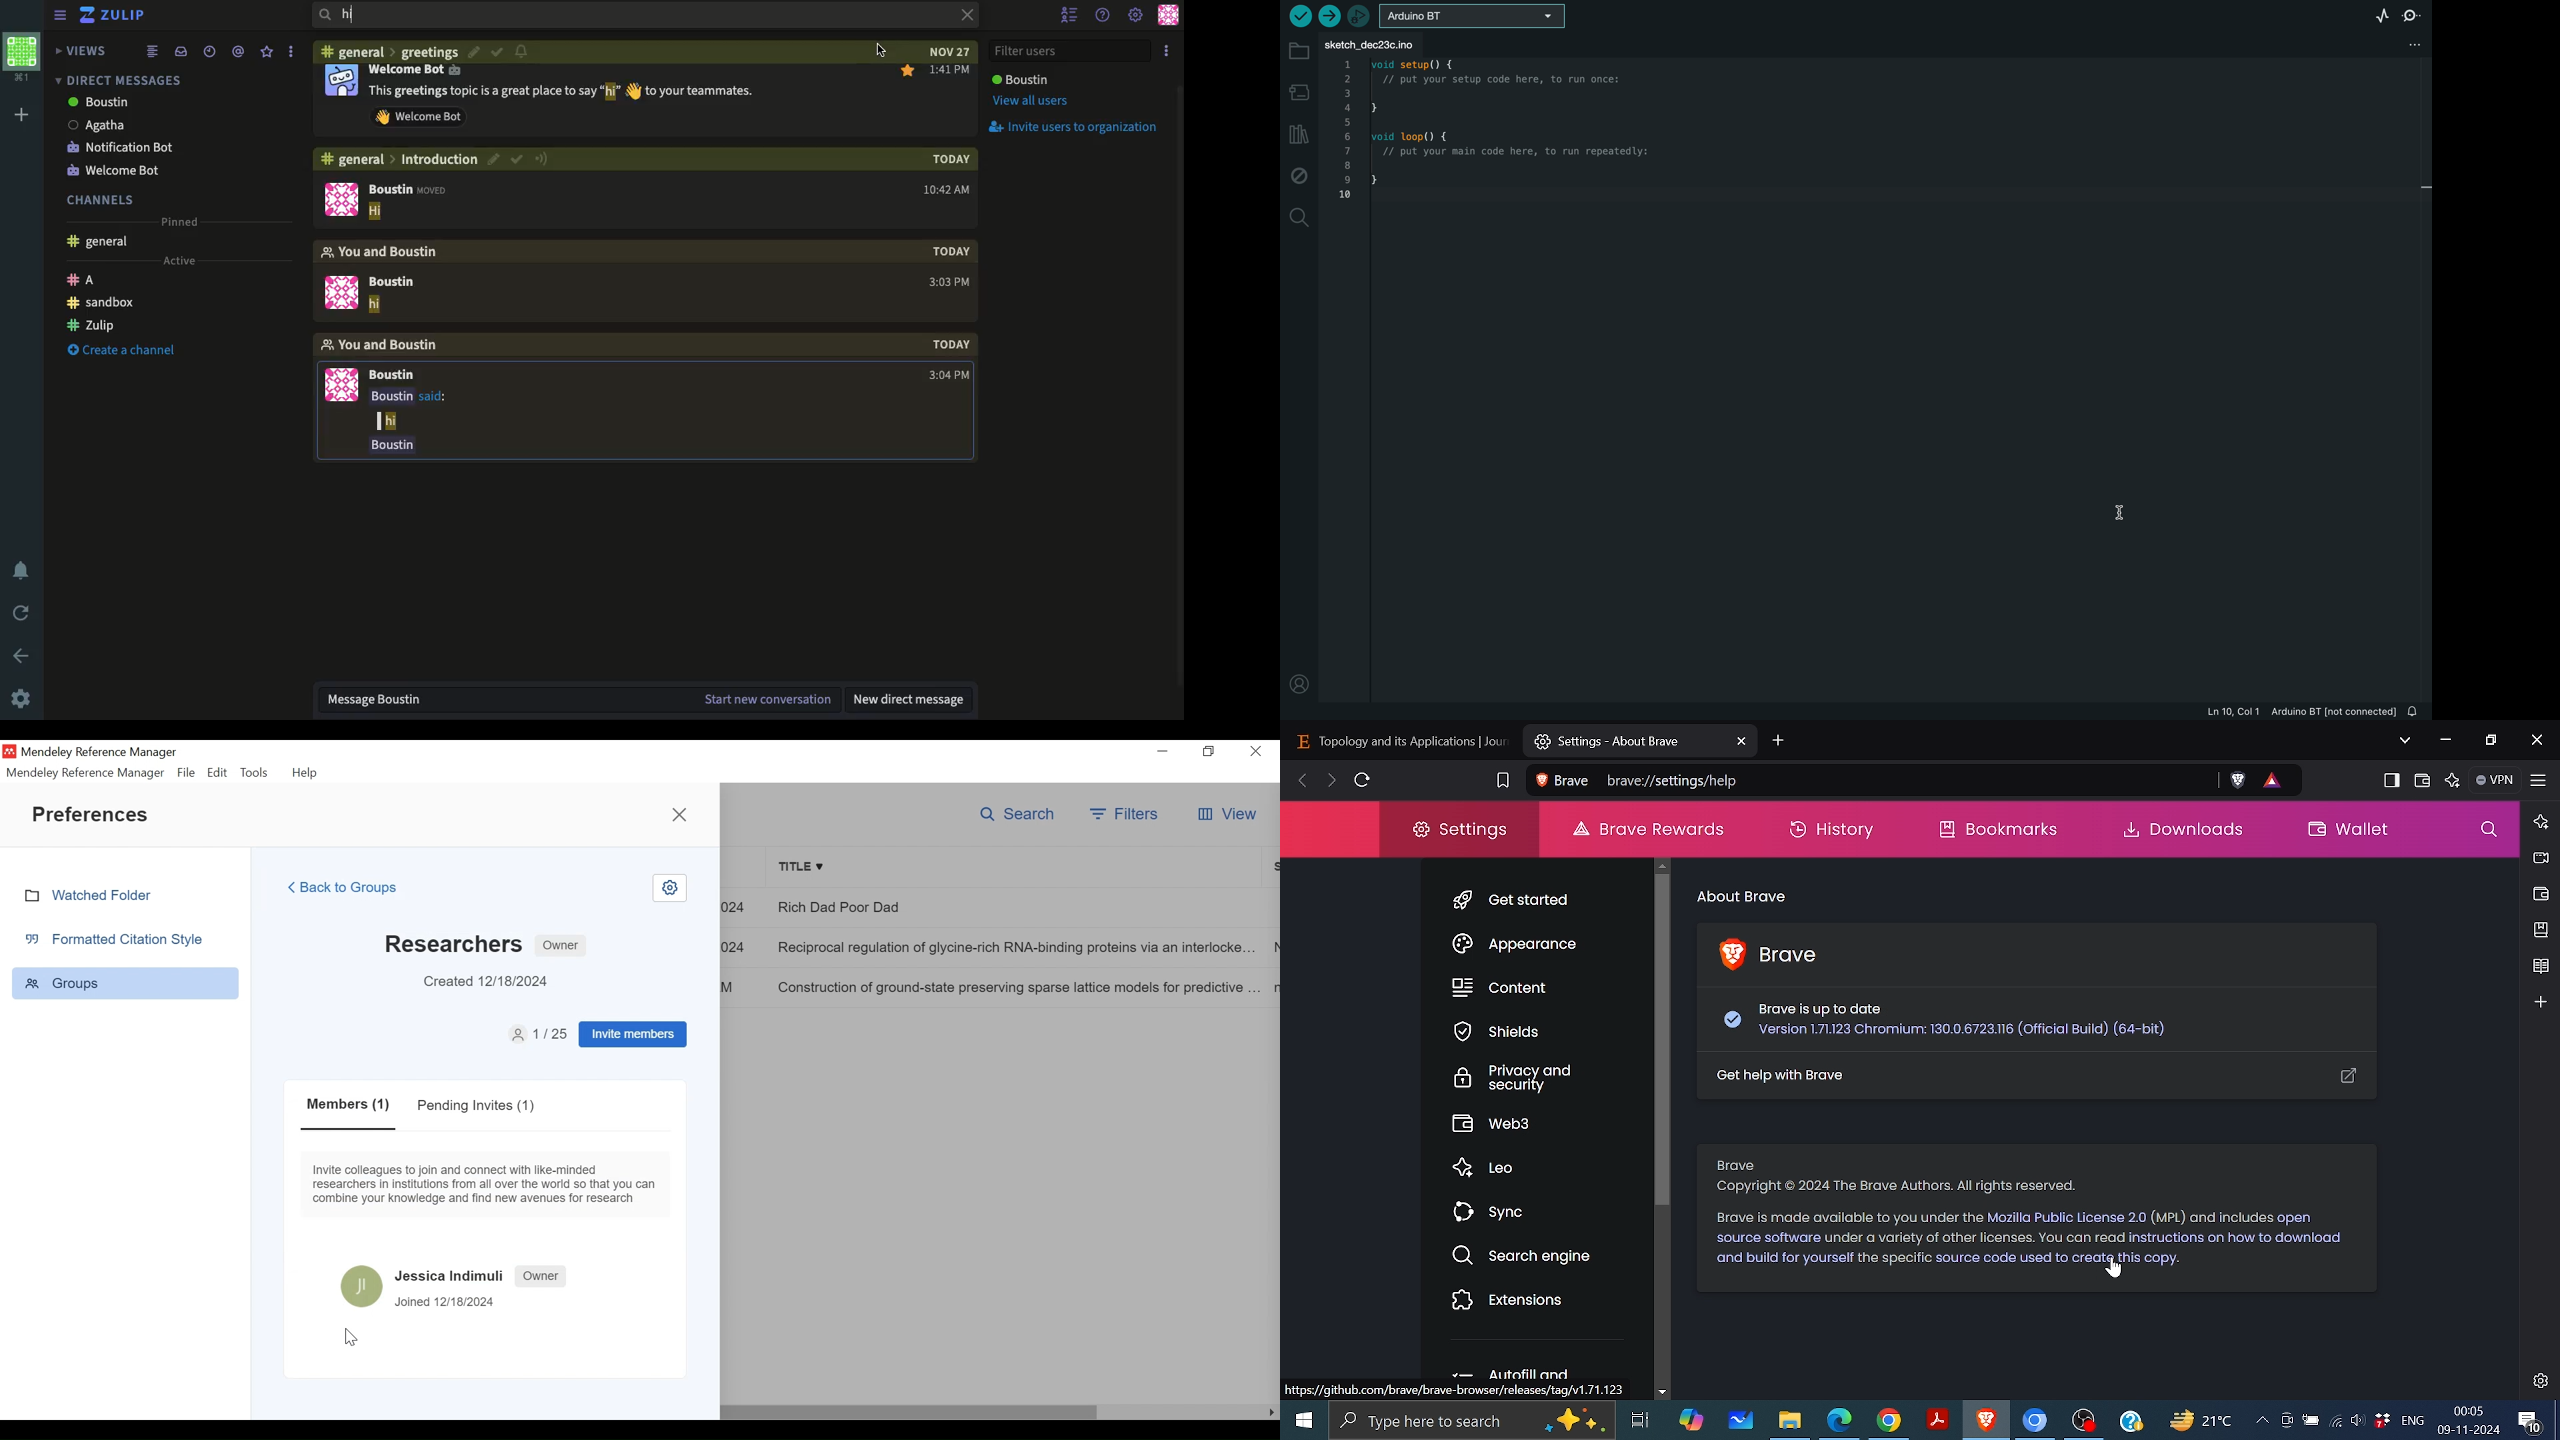 The image size is (2576, 1456). I want to click on edit, so click(495, 160).